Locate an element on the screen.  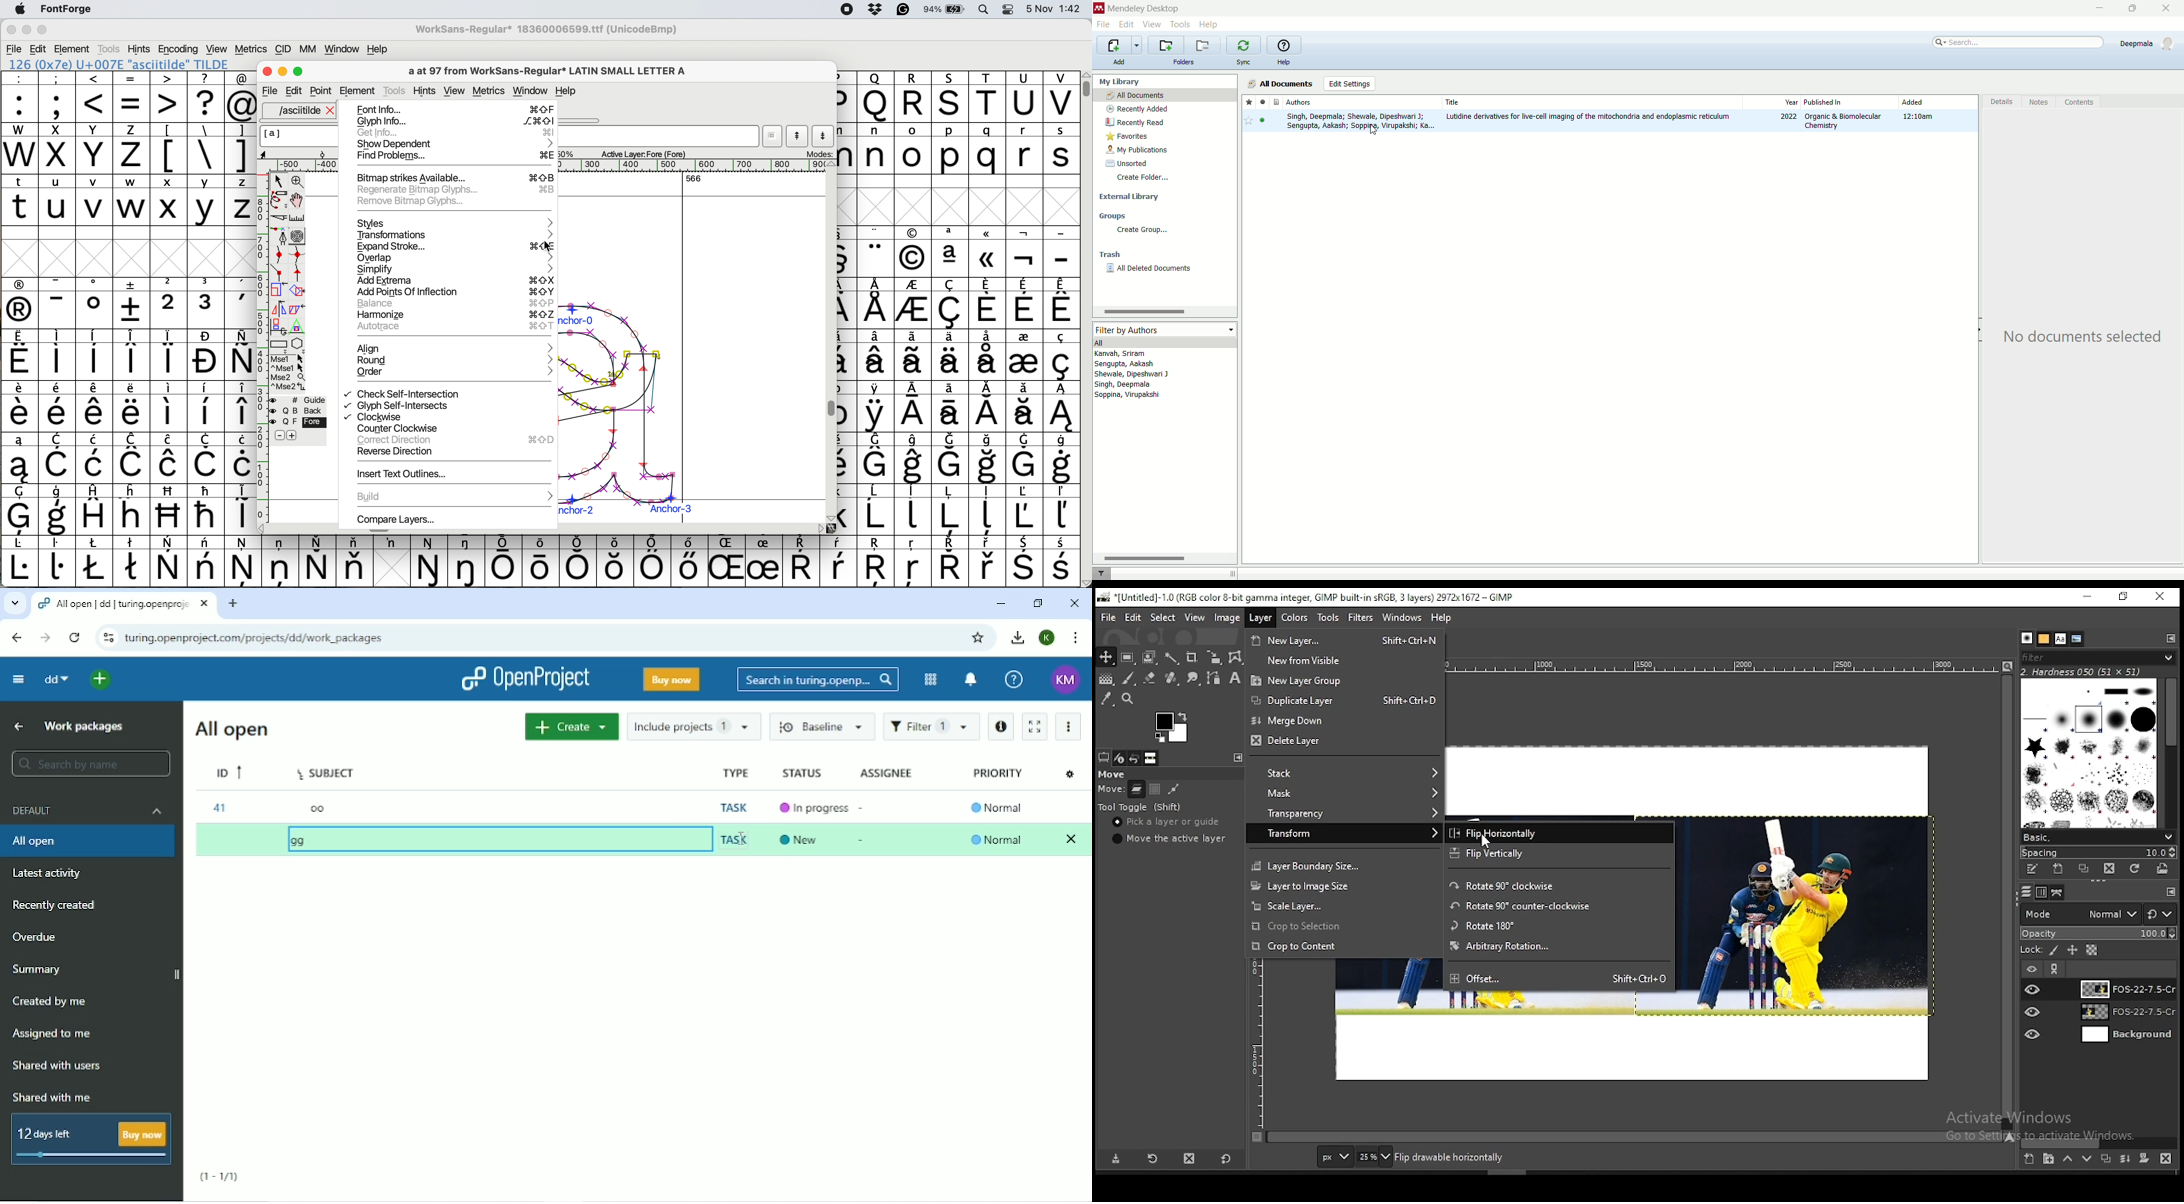
symbol is located at coordinates (355, 561).